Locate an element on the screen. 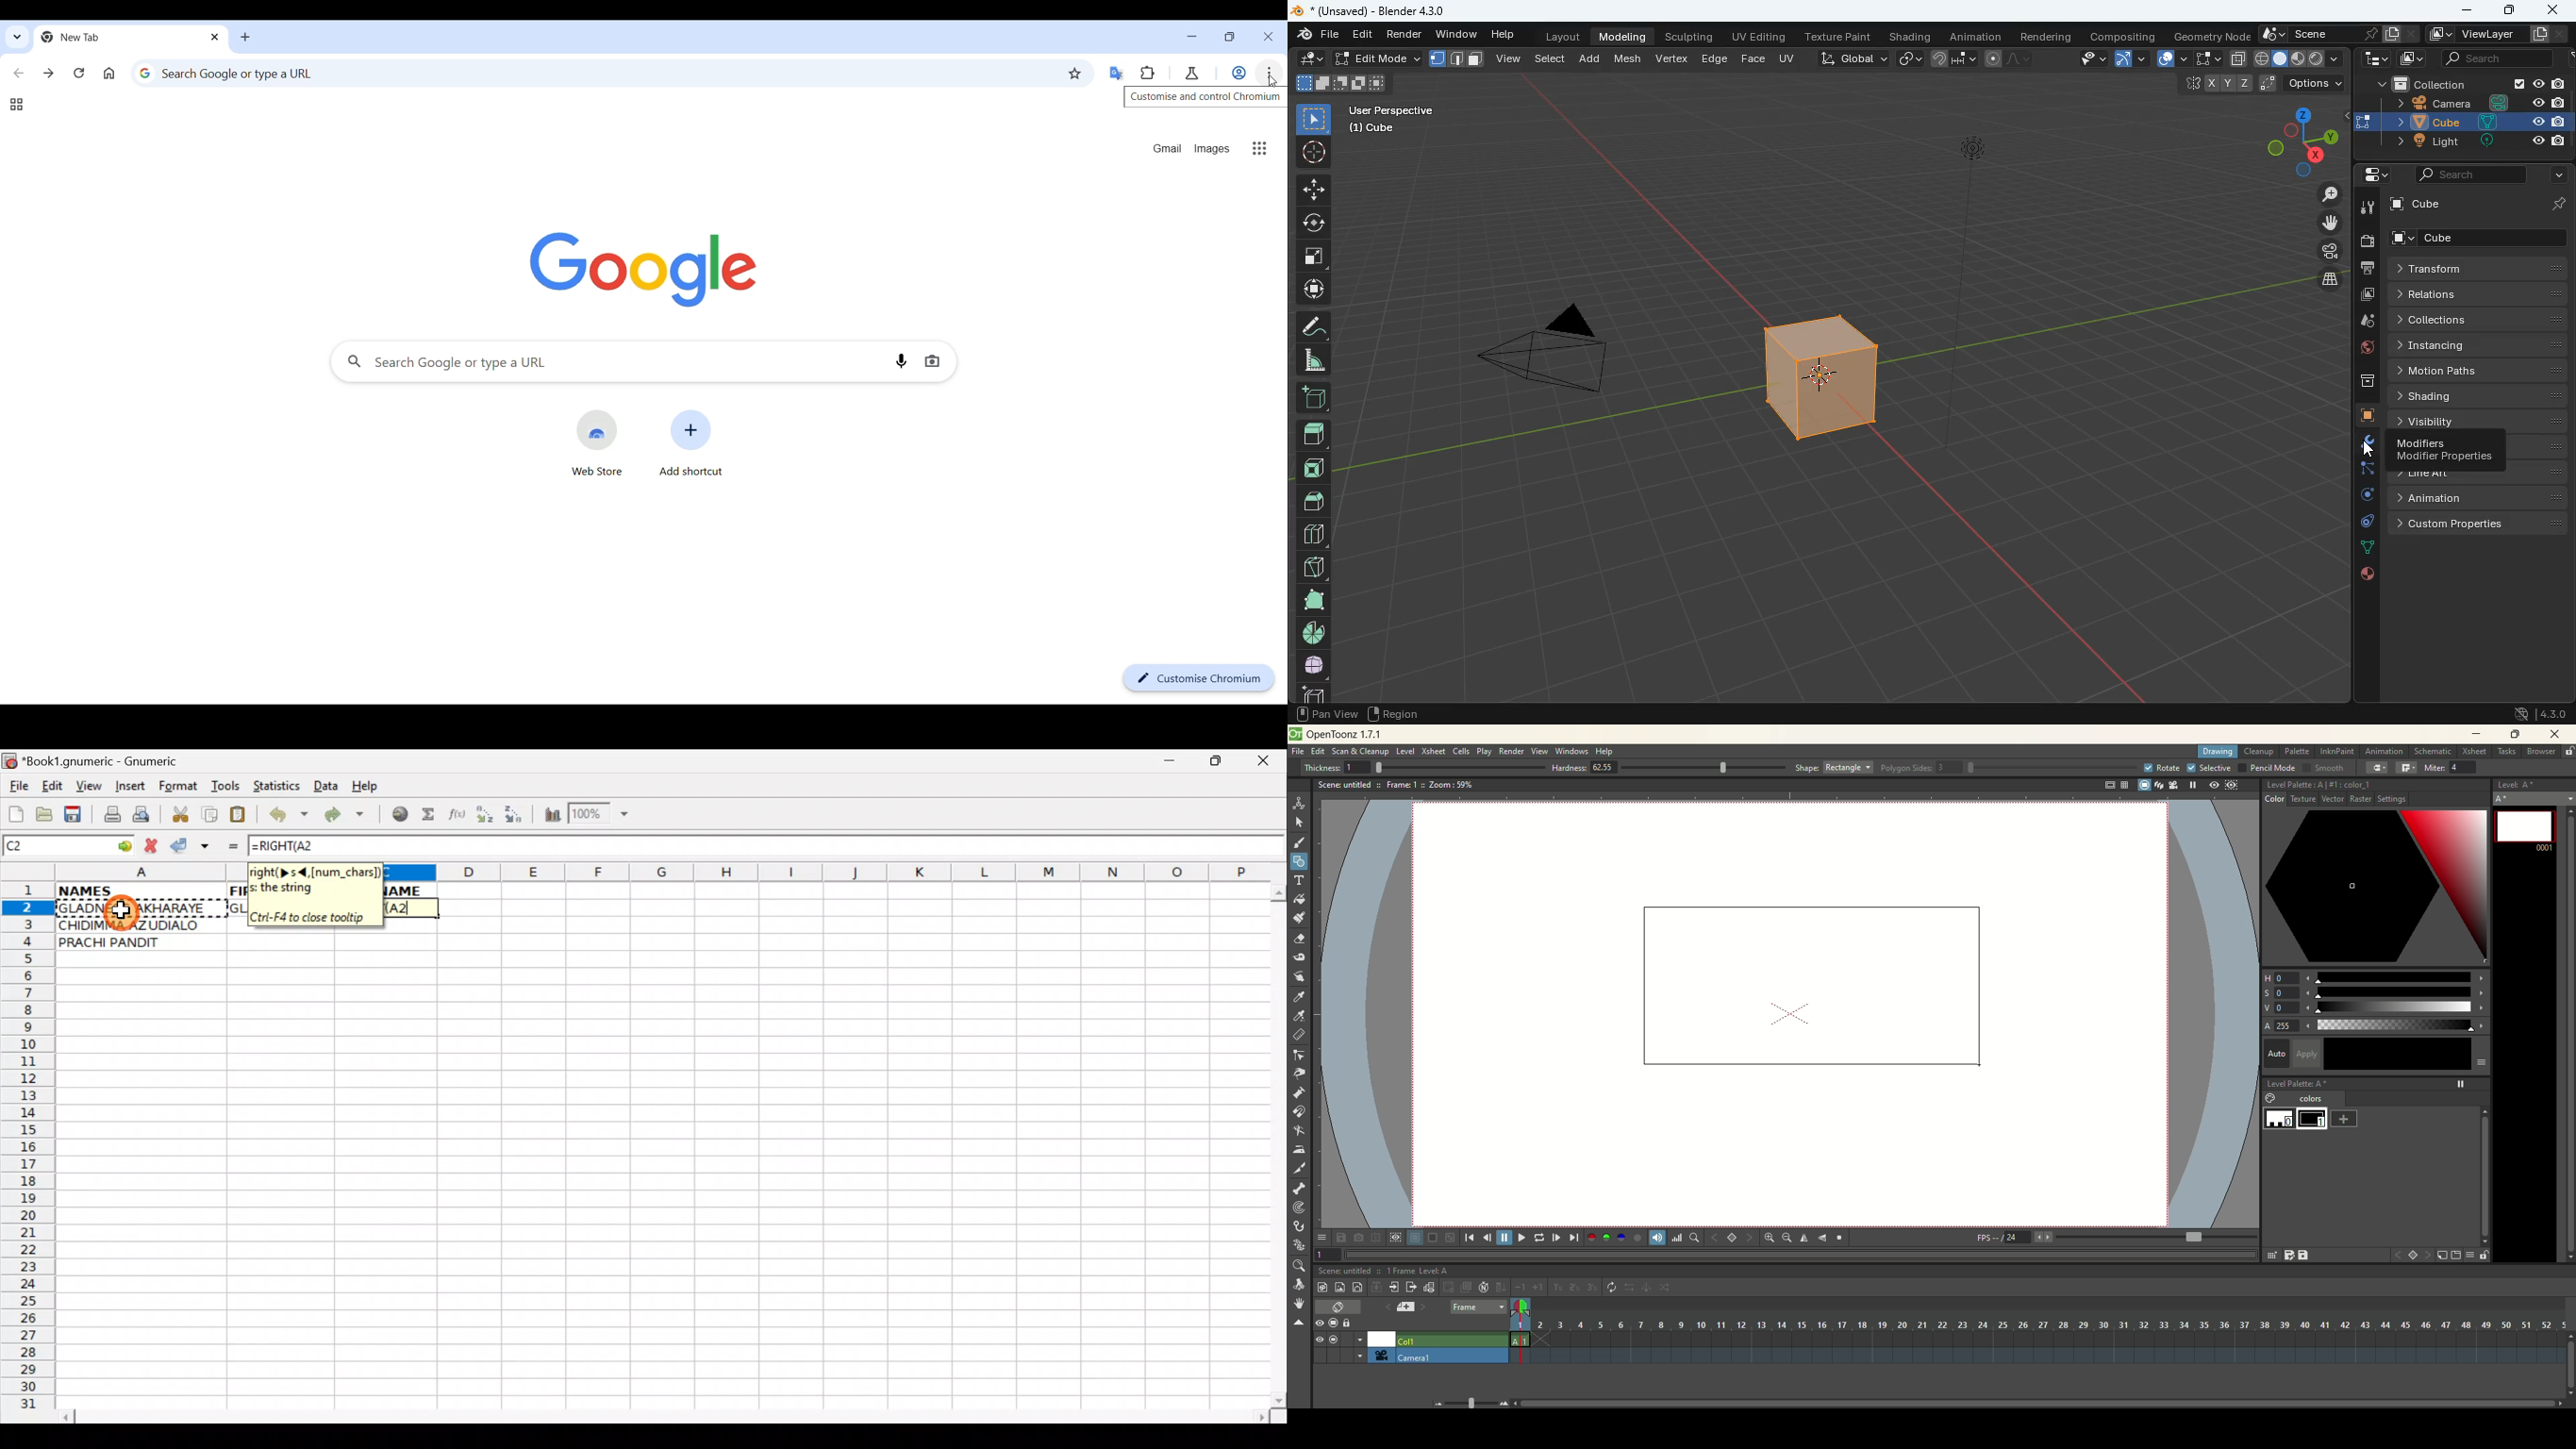  vertical scrollbar is located at coordinates (2568, 1376).